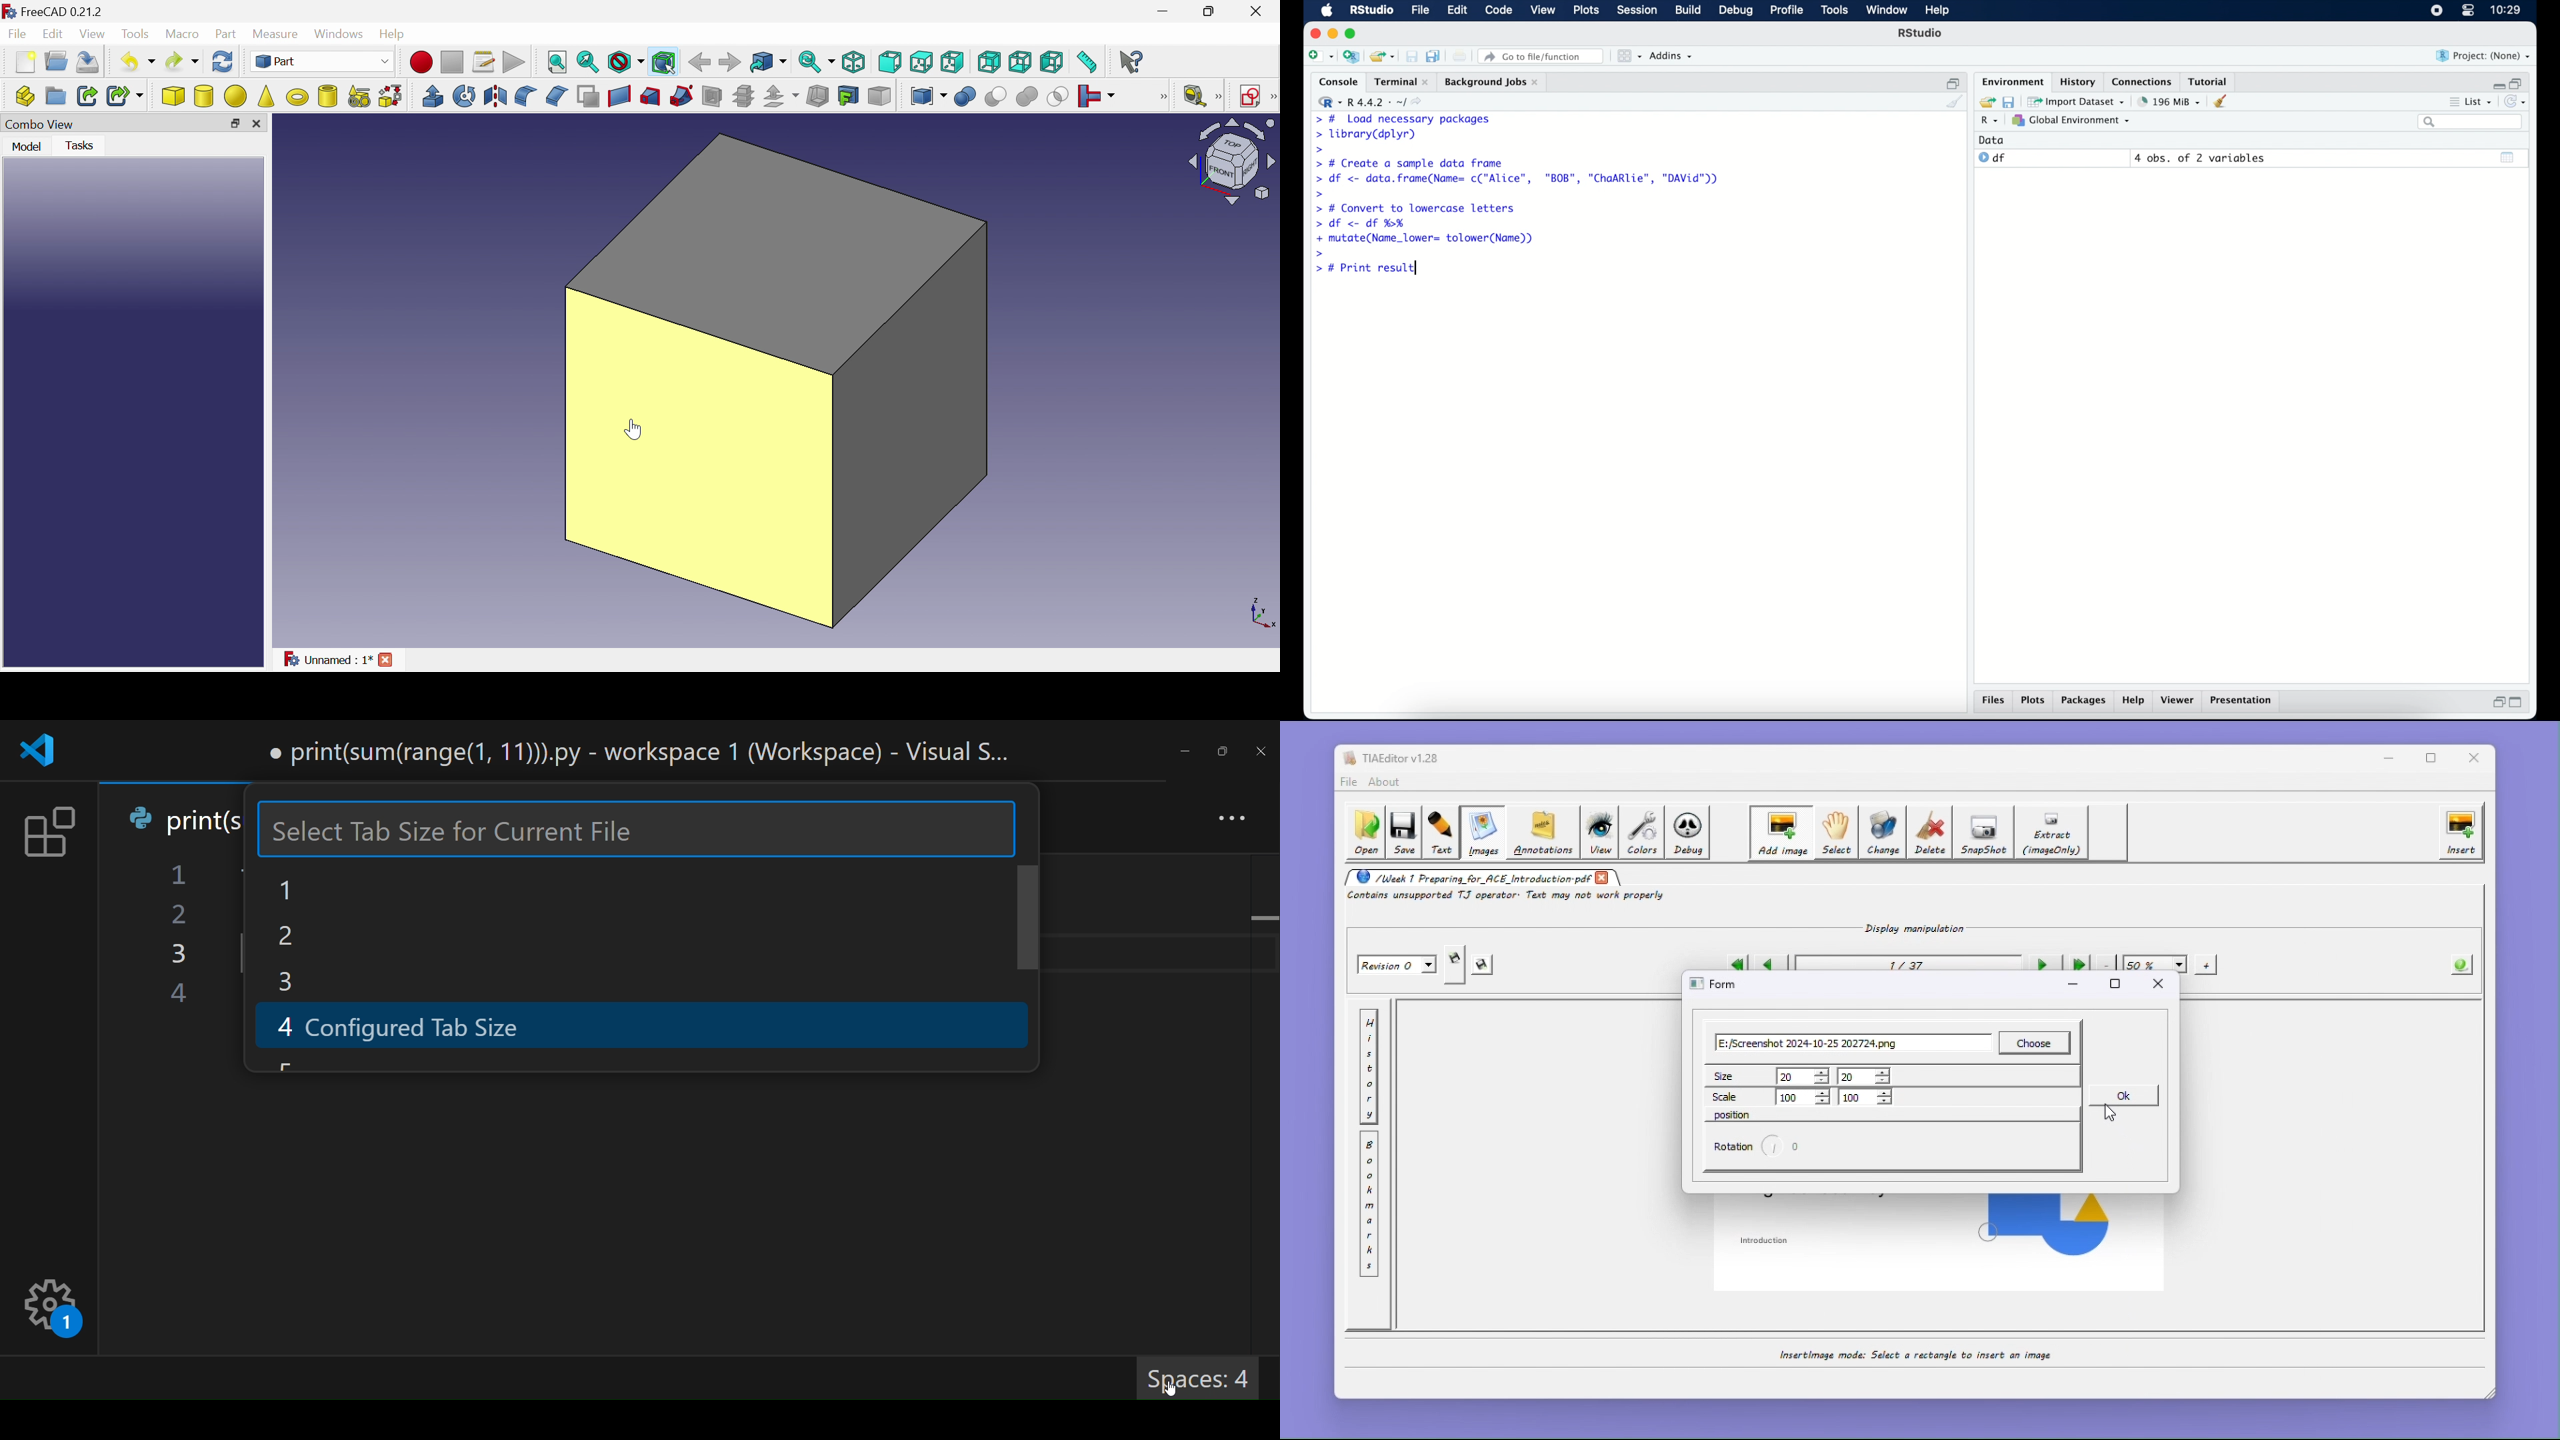 Image resolution: width=2576 pixels, height=1456 pixels. What do you see at coordinates (2517, 103) in the screenshot?
I see `refresh` at bounding box center [2517, 103].